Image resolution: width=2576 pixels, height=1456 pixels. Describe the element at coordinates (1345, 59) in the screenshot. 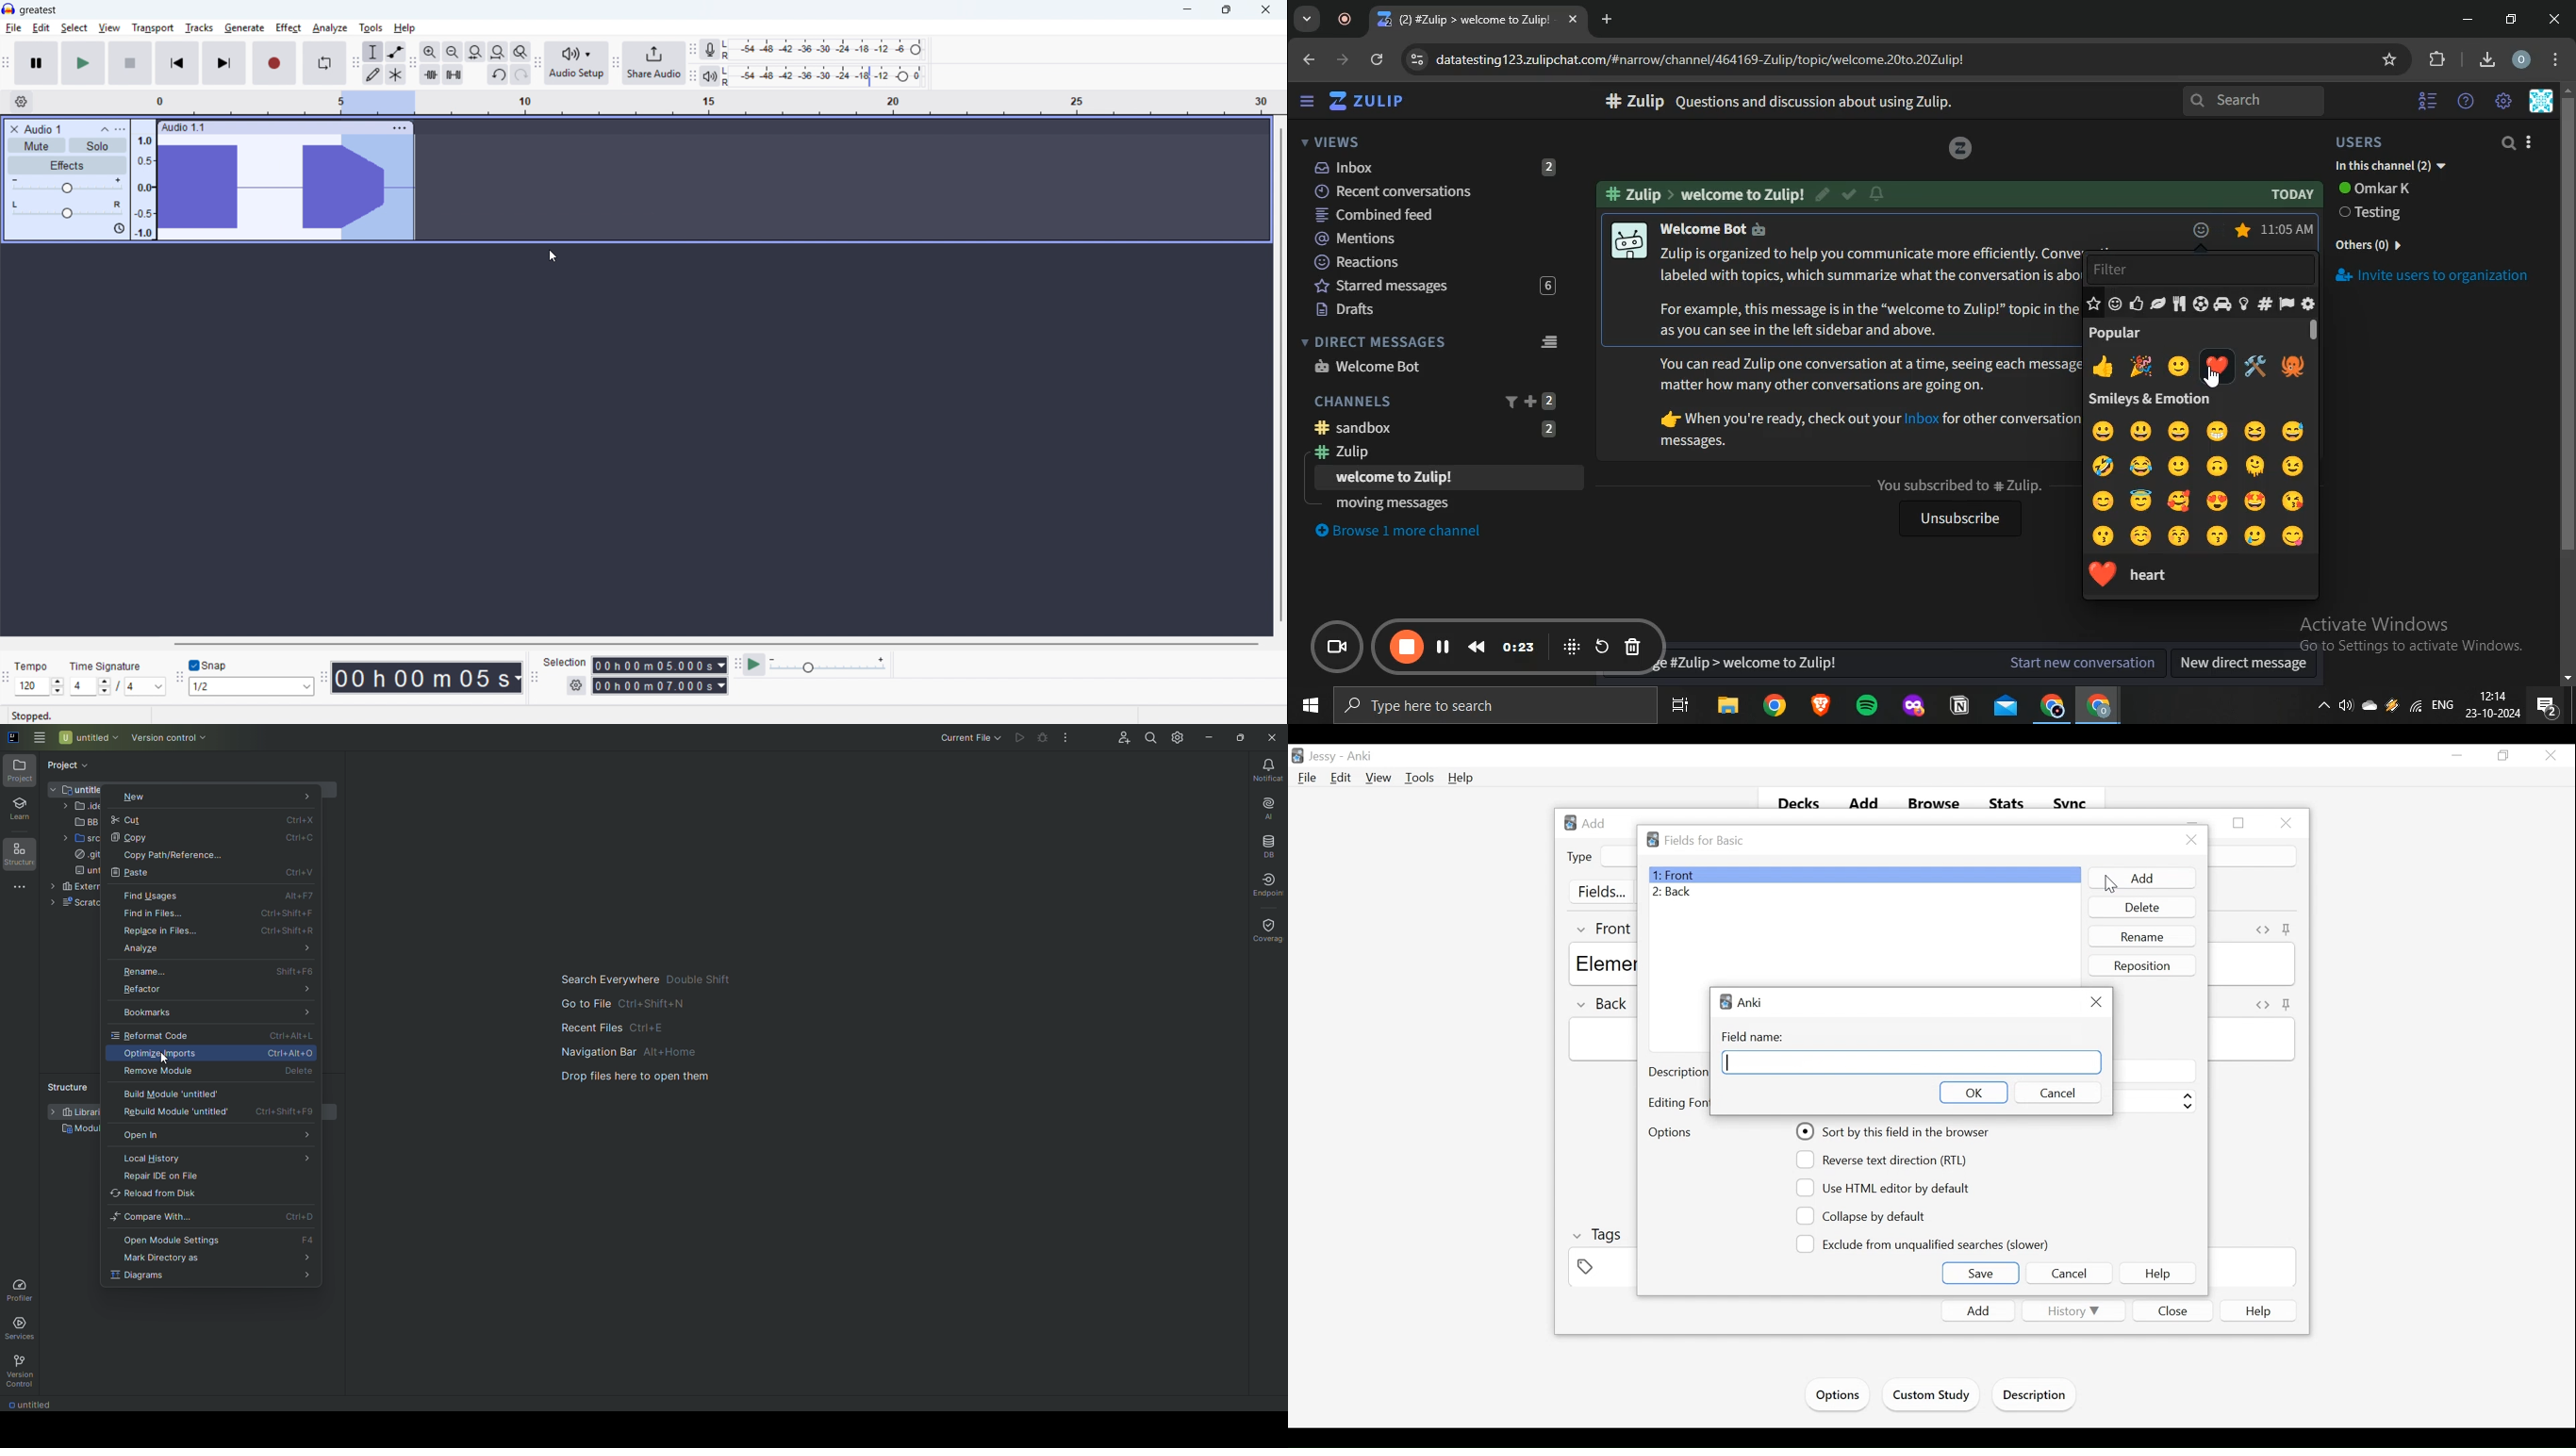

I see `go to next page` at that location.